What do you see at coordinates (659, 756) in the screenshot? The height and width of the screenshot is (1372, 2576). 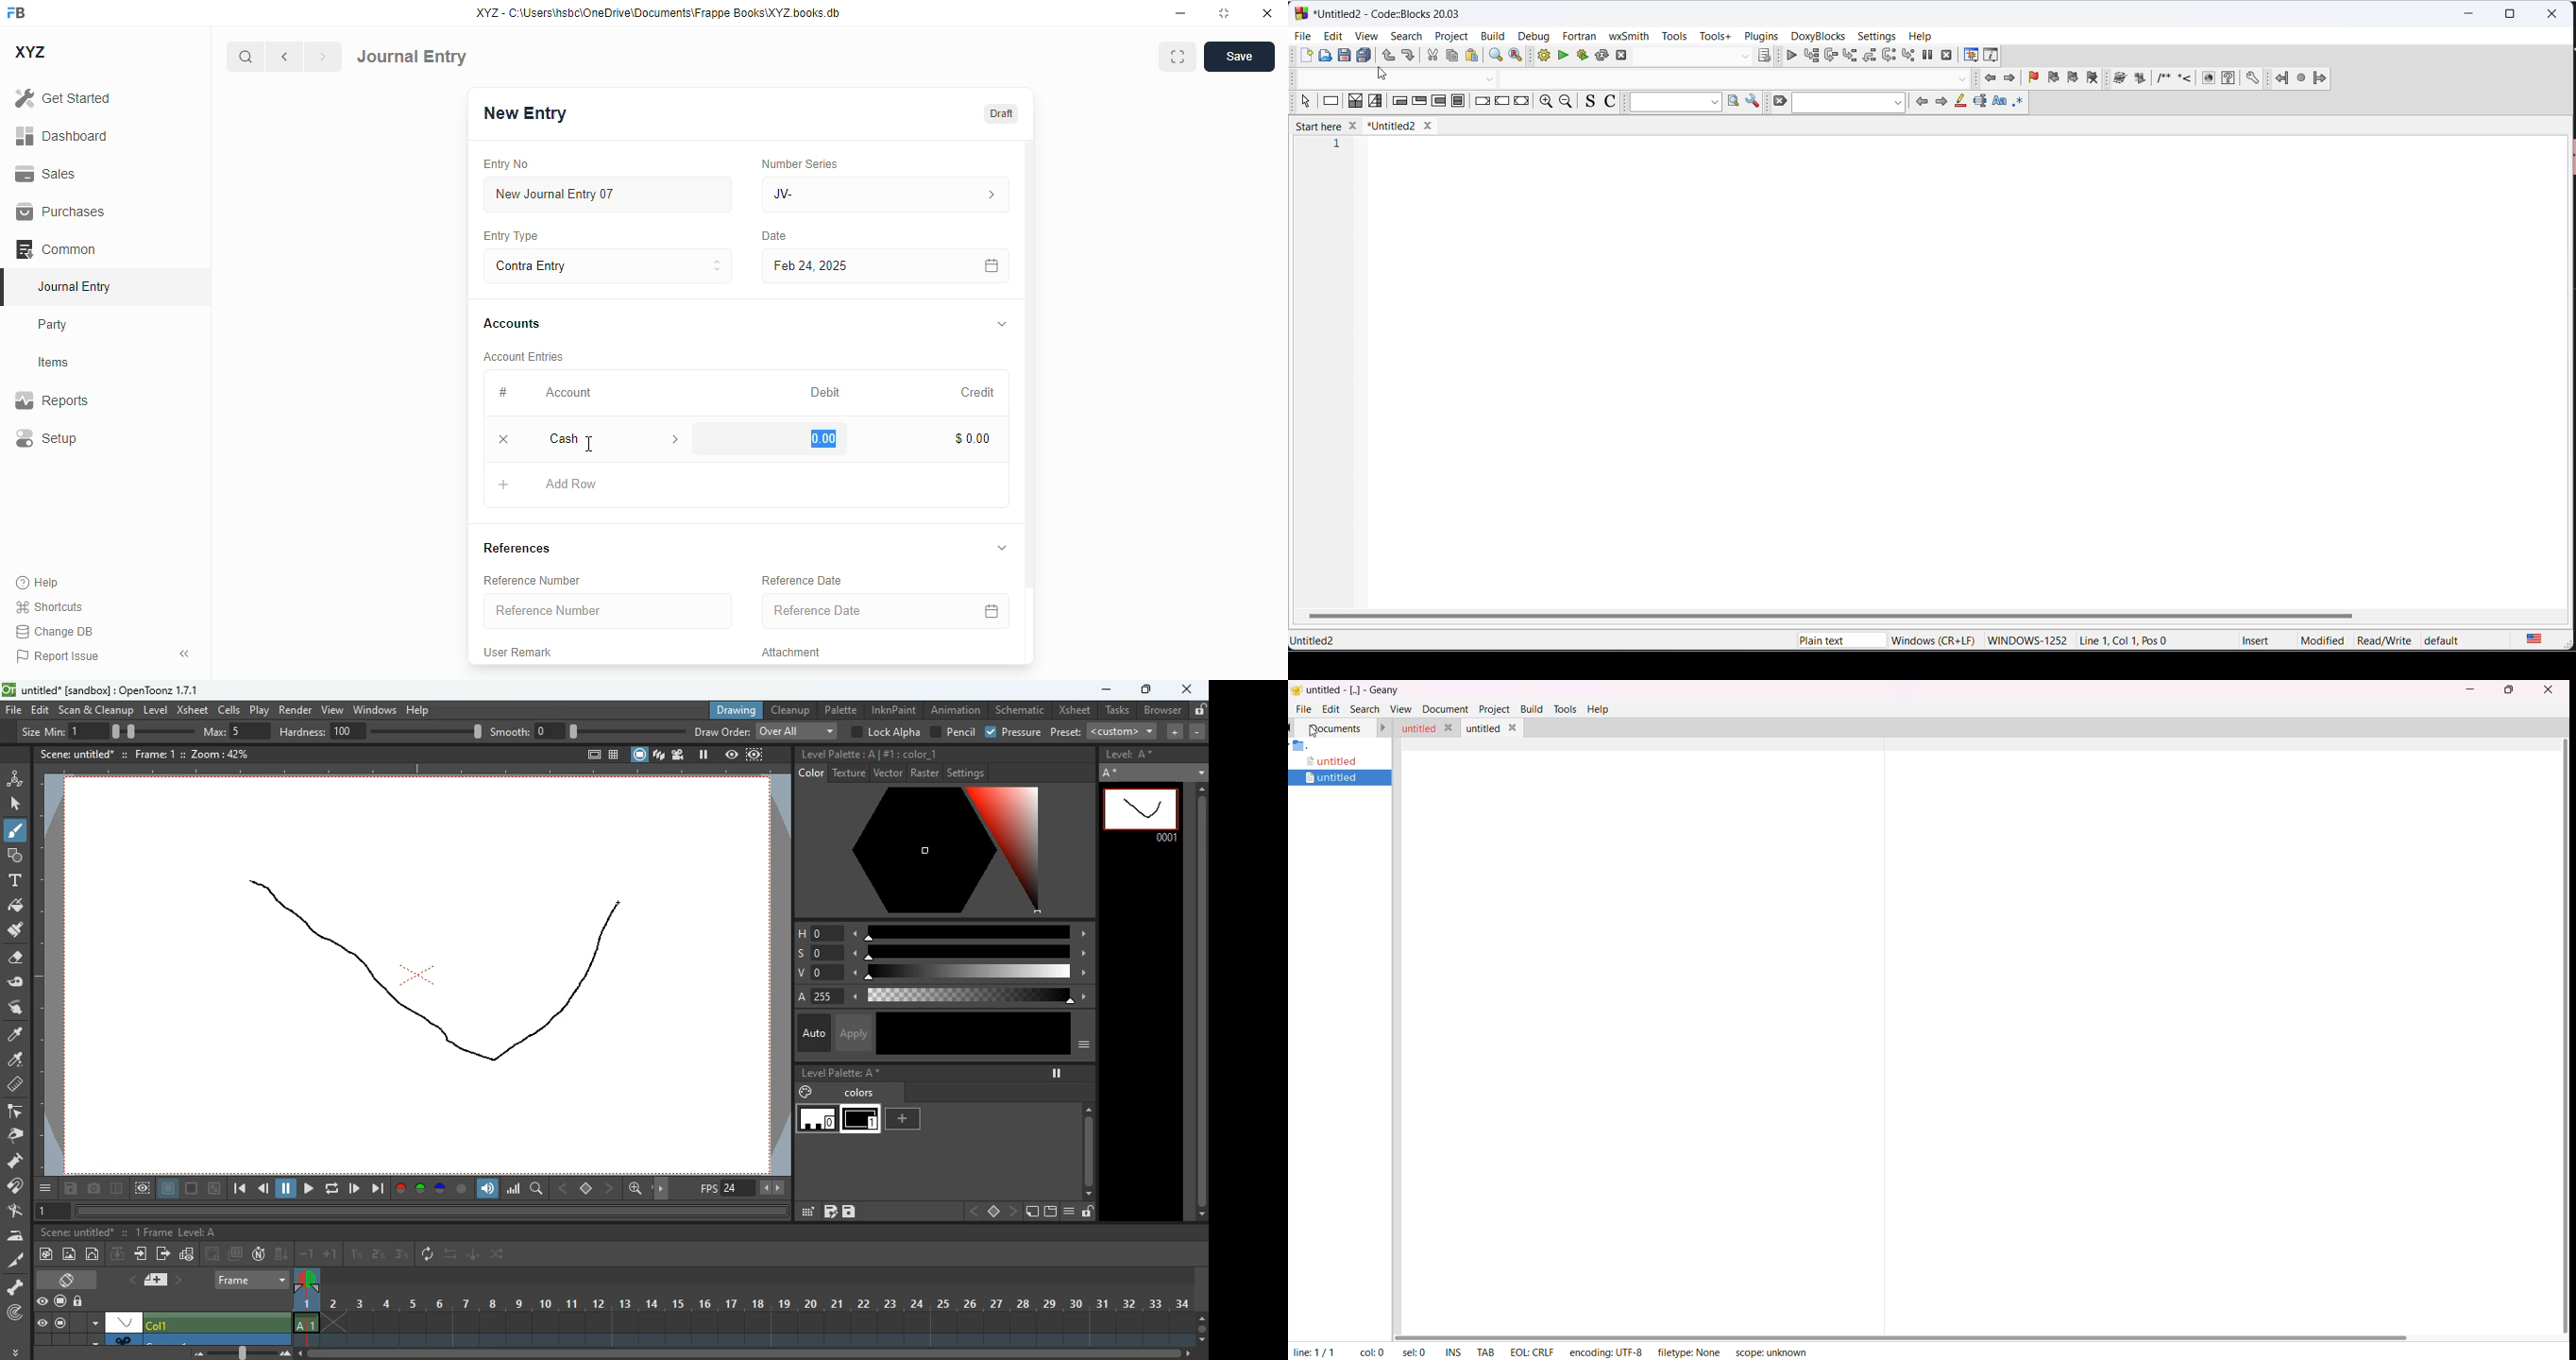 I see `screens` at bounding box center [659, 756].